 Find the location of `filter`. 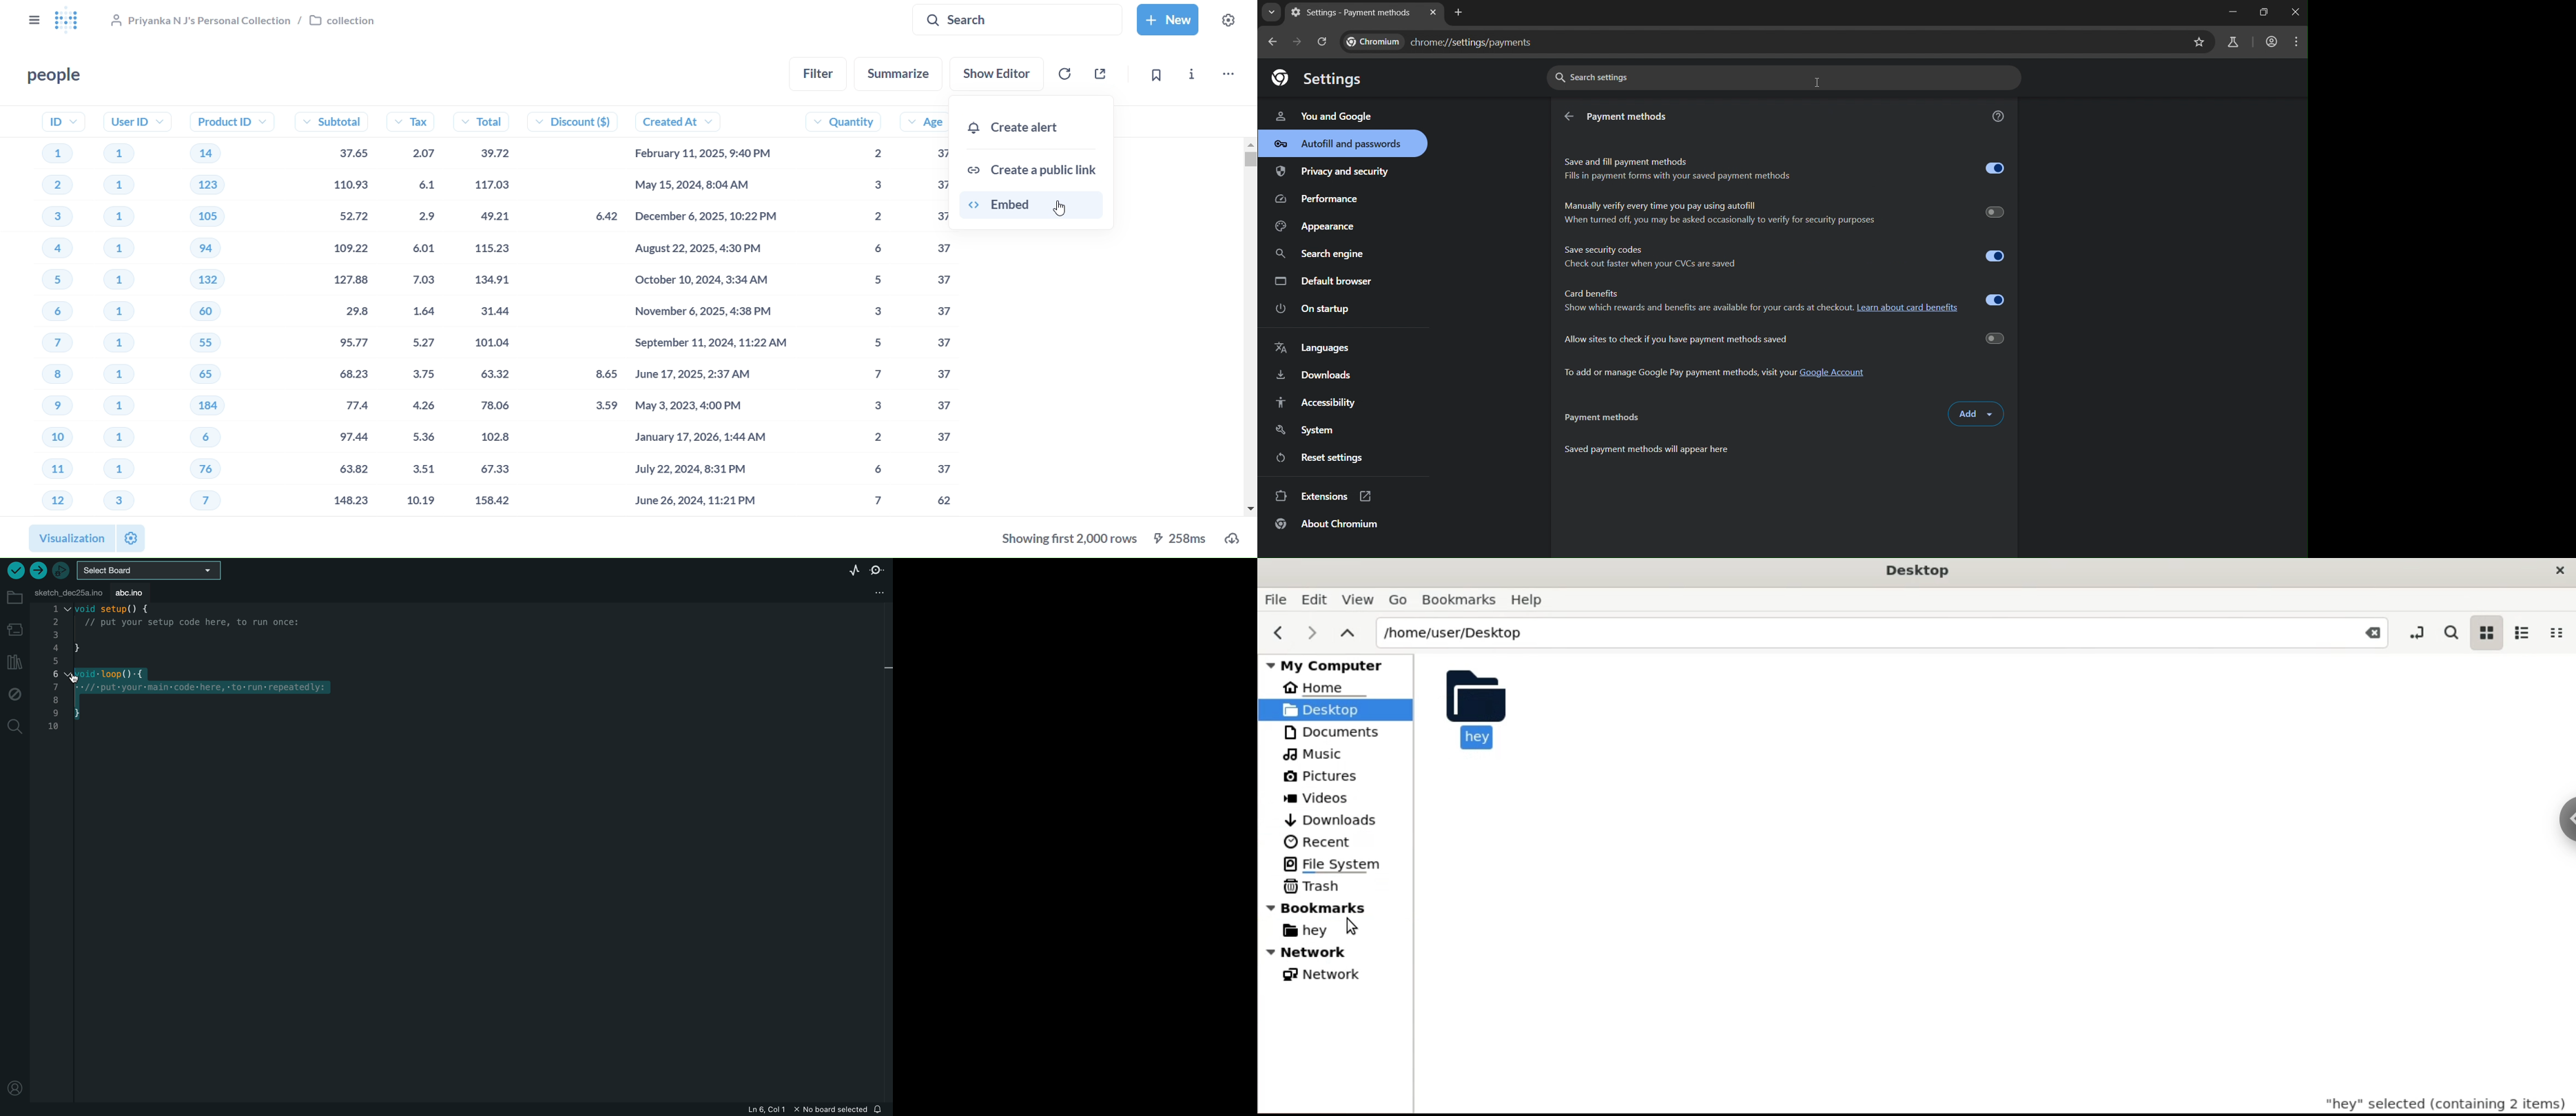

filter is located at coordinates (819, 74).